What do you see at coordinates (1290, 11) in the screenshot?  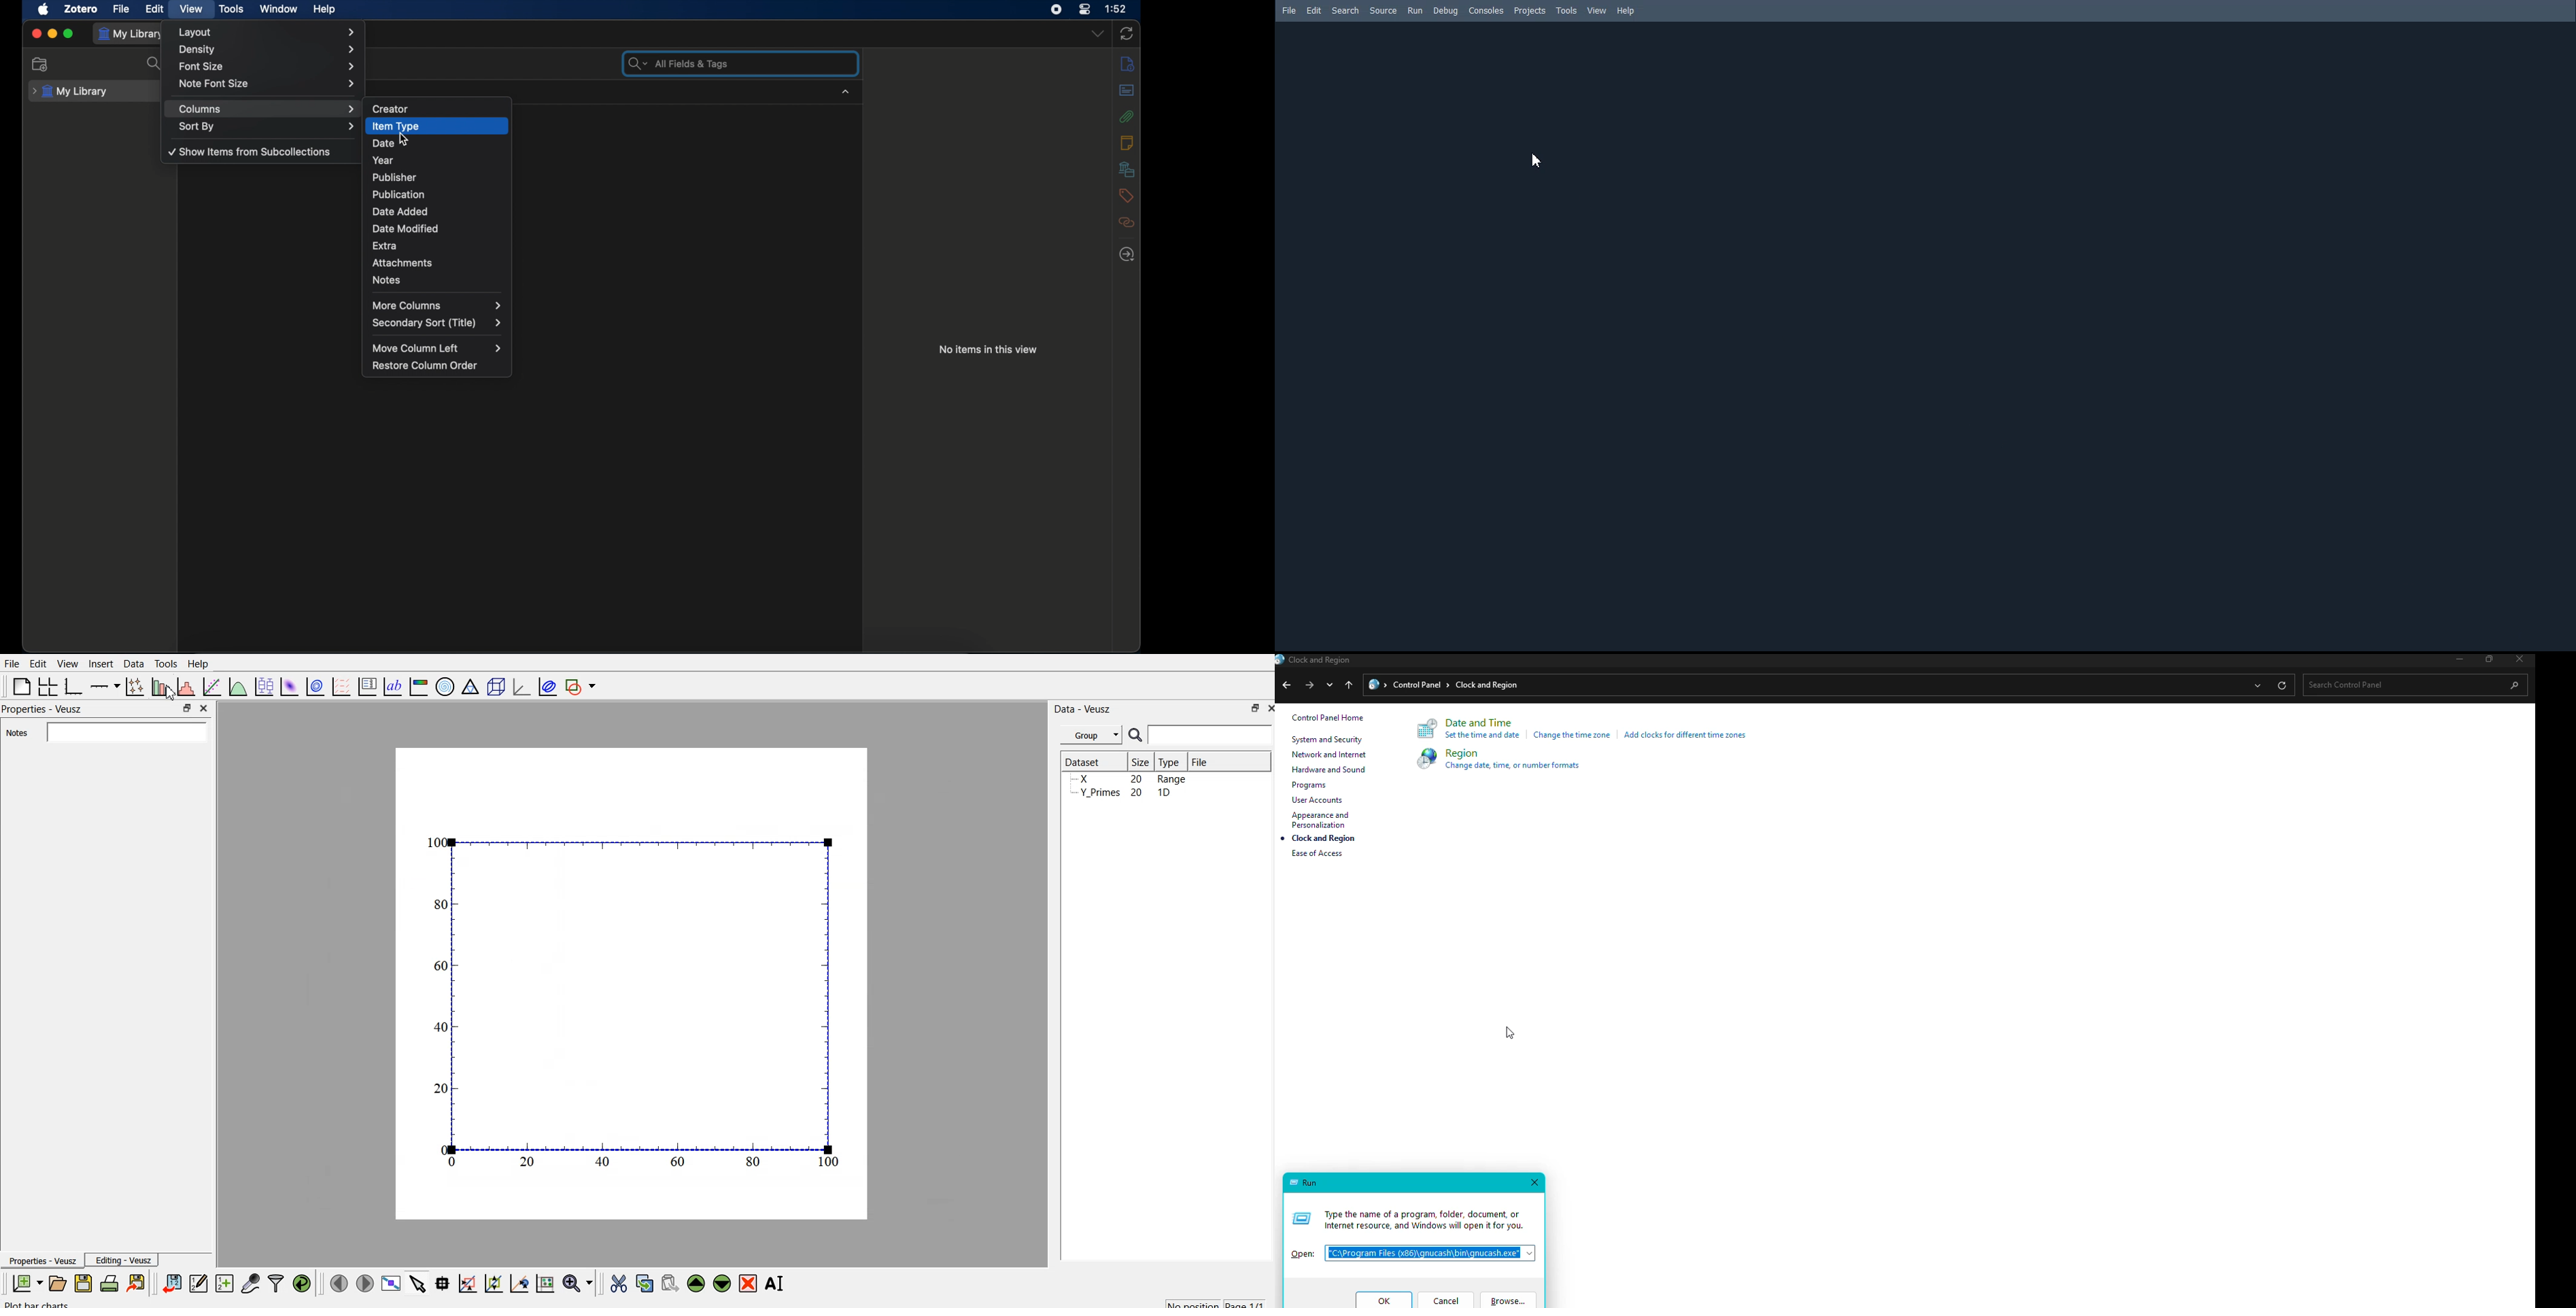 I see `File` at bounding box center [1290, 11].